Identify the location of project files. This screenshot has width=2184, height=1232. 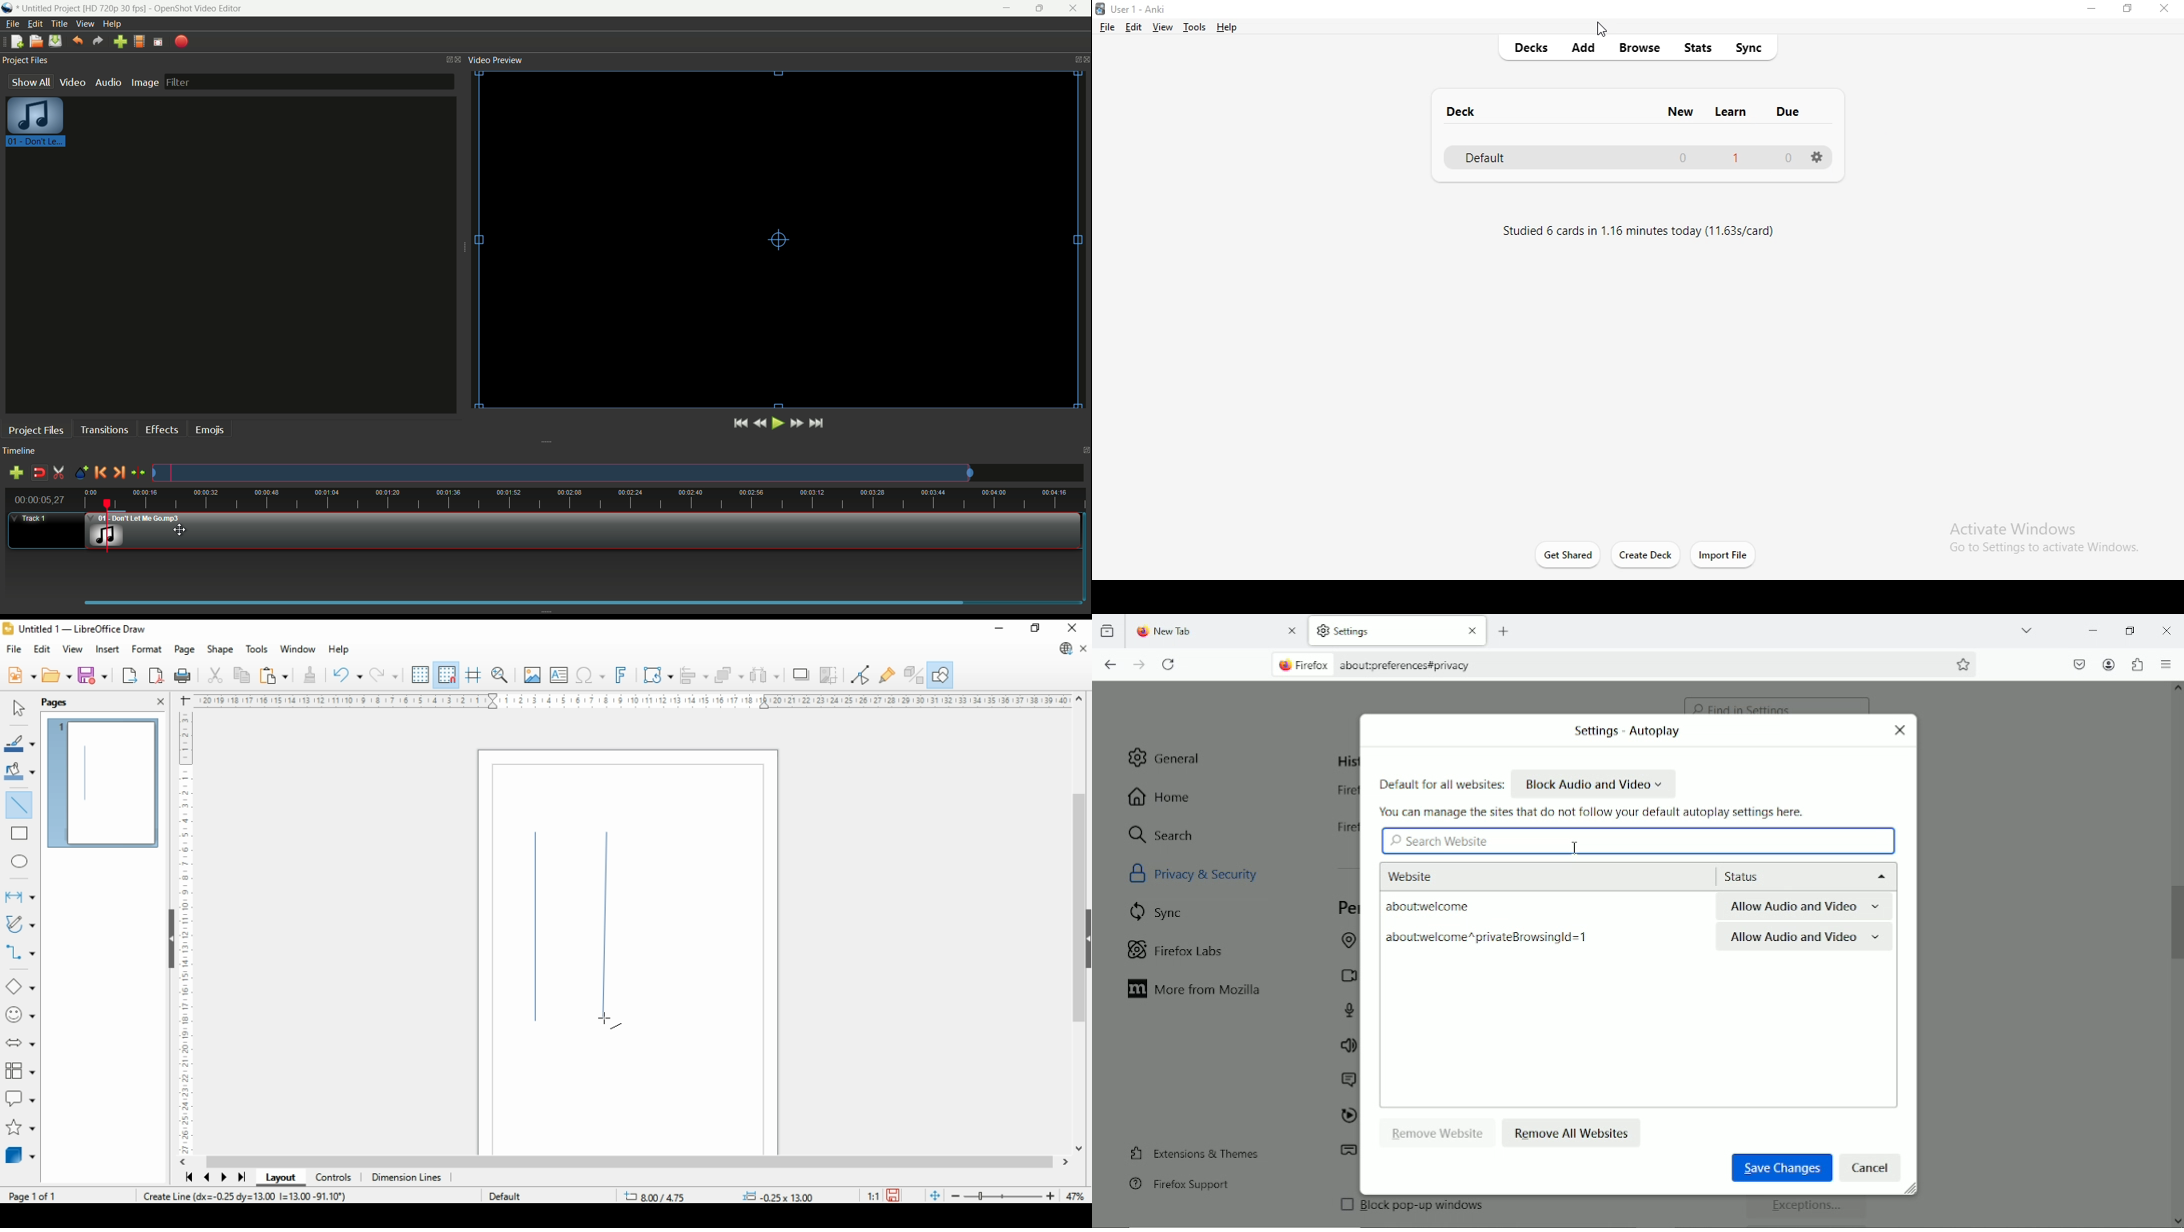
(26, 61).